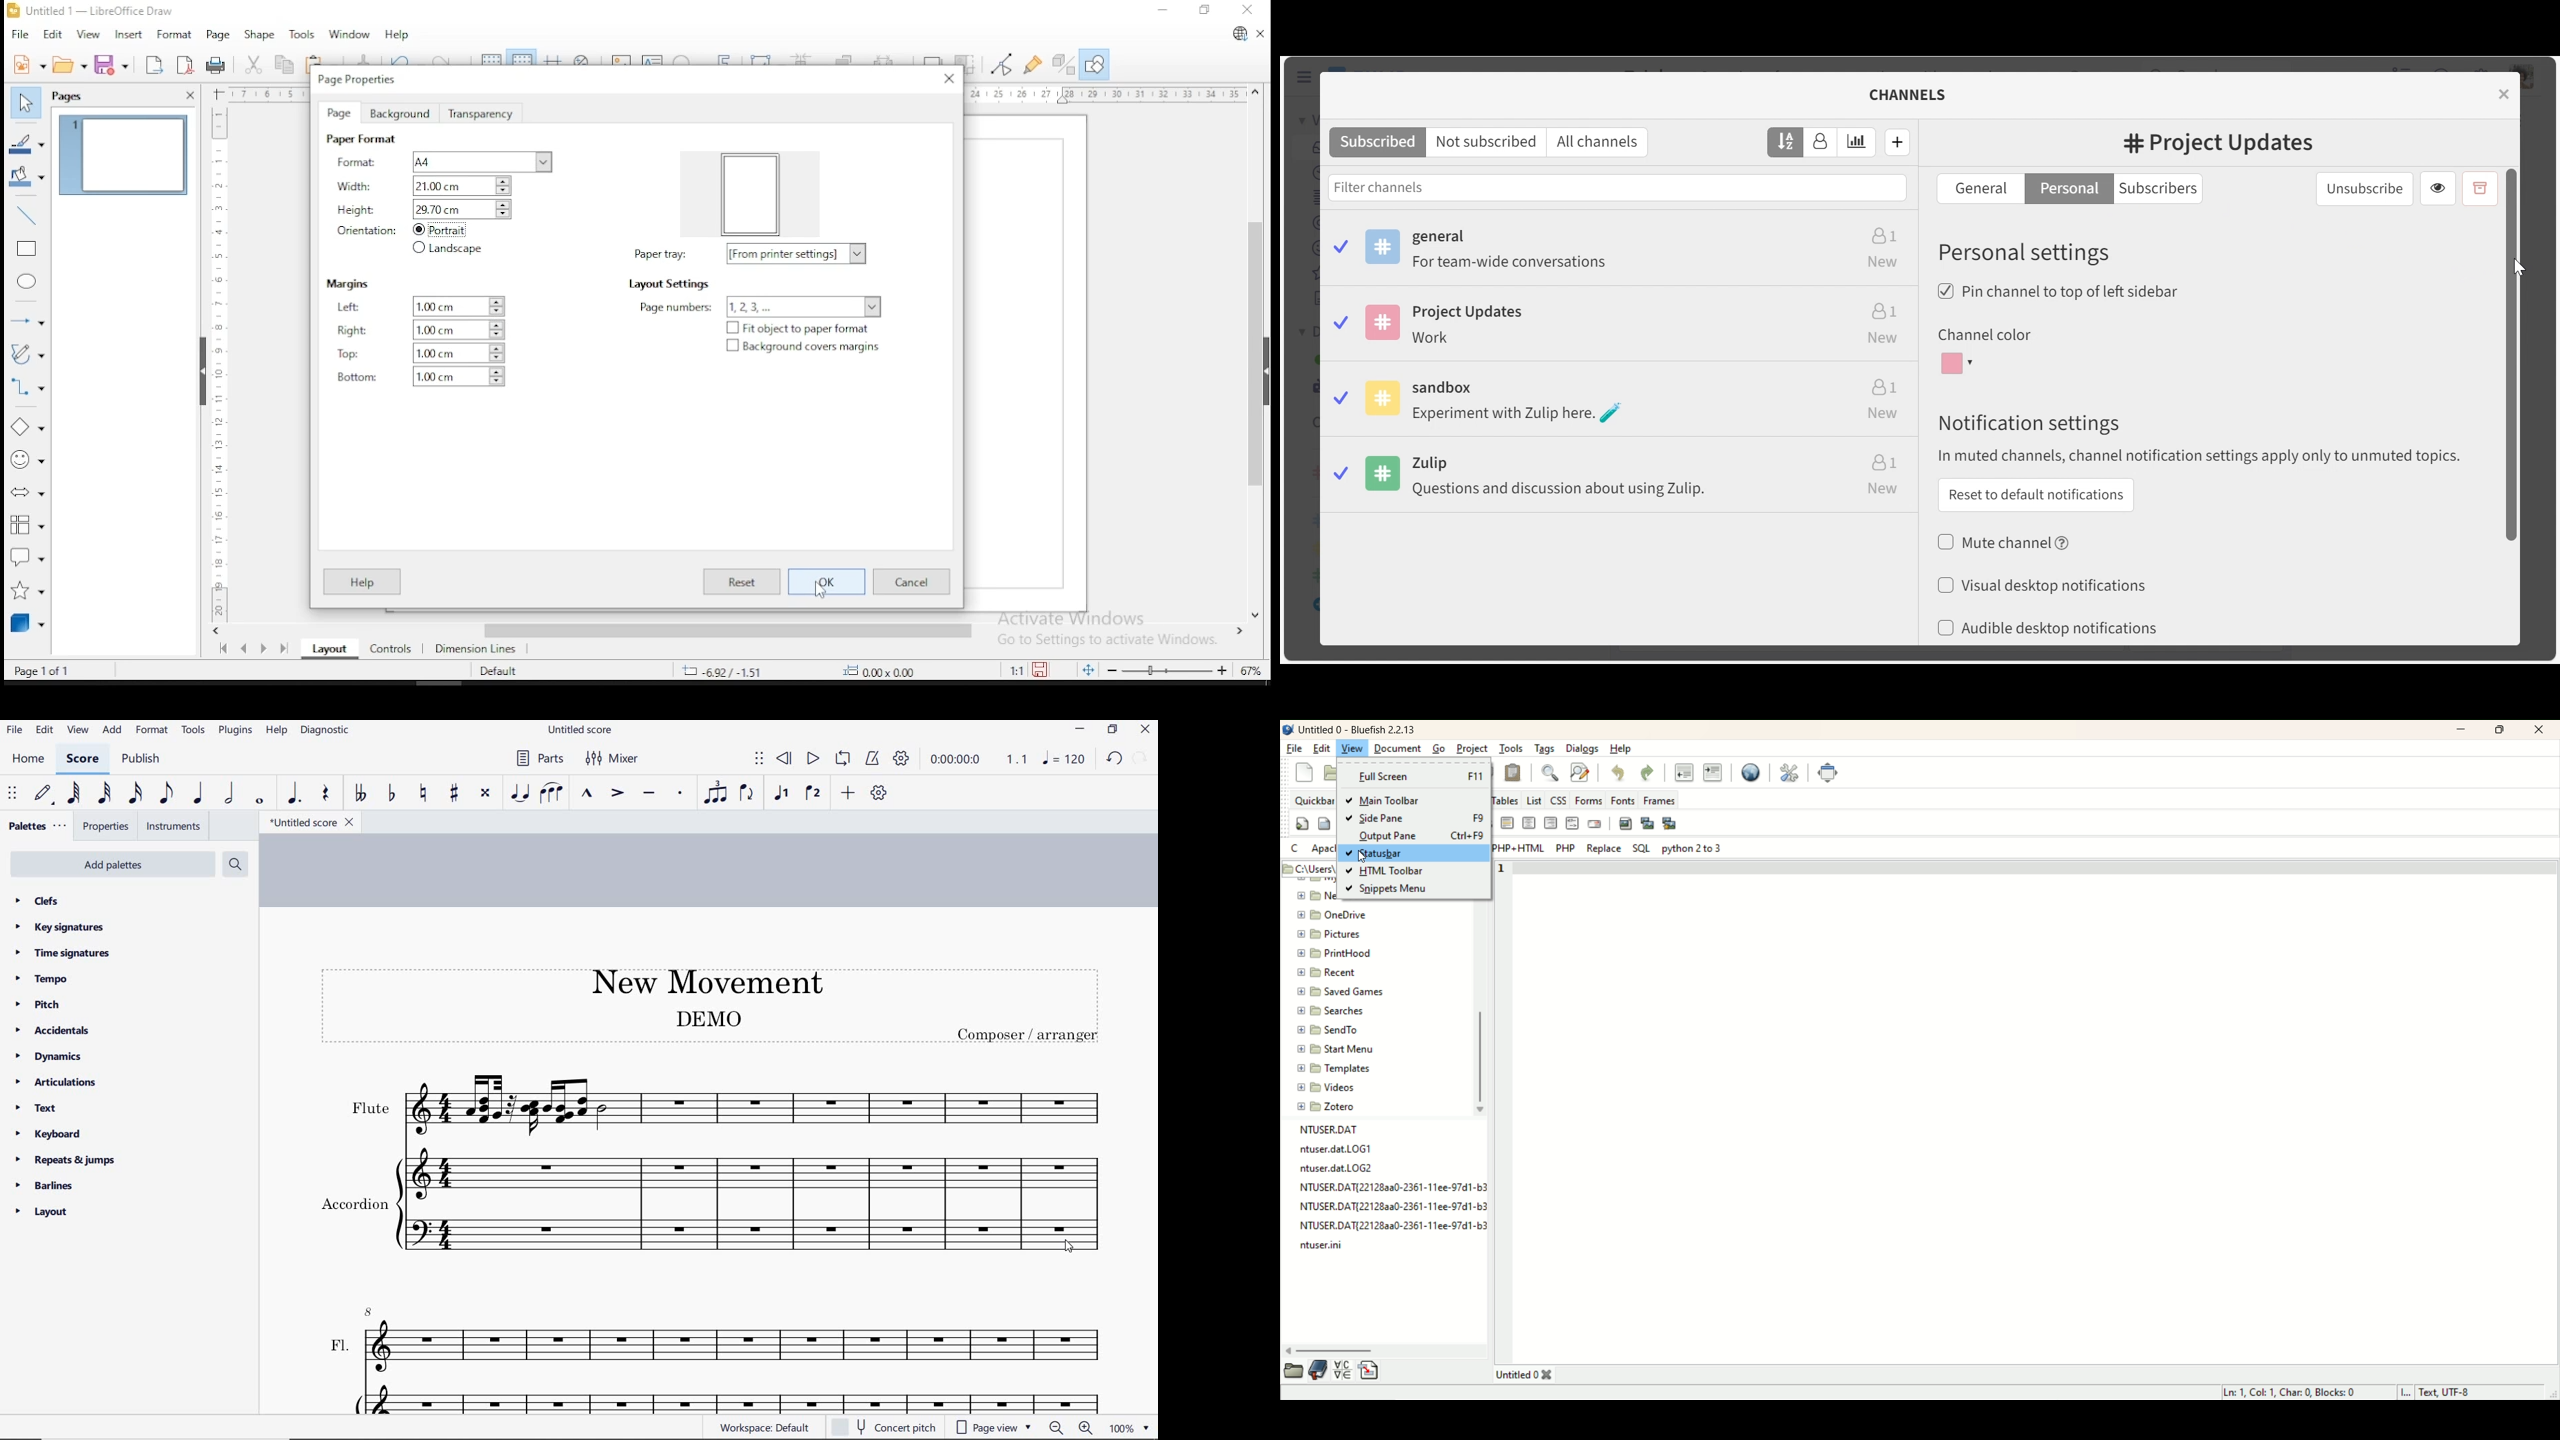  Describe the element at coordinates (1571, 823) in the screenshot. I see `HTML comment` at that location.